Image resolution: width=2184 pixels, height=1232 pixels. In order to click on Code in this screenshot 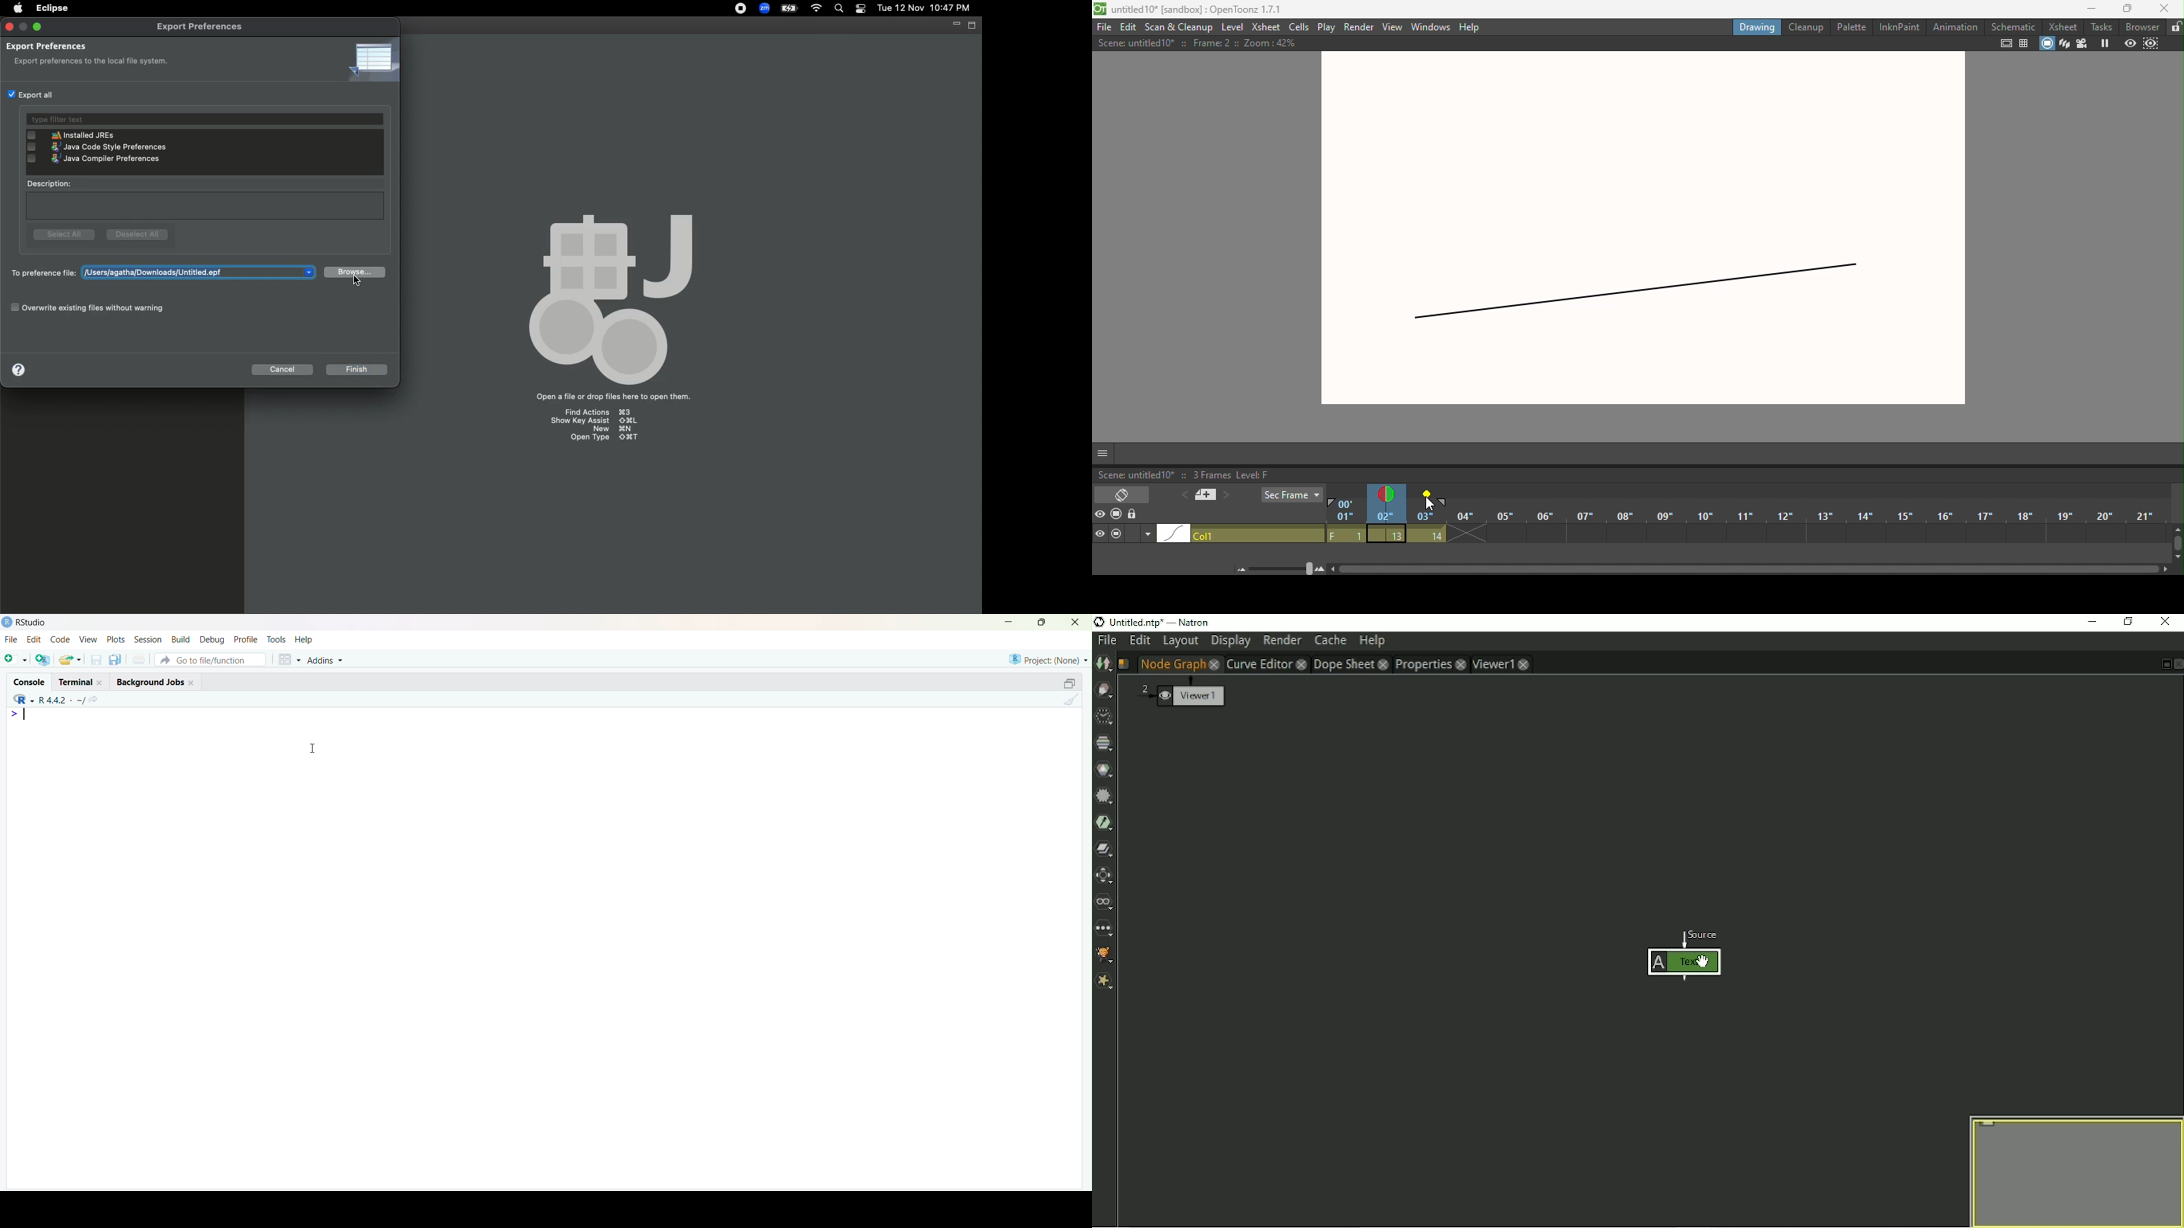, I will do `click(59, 640)`.